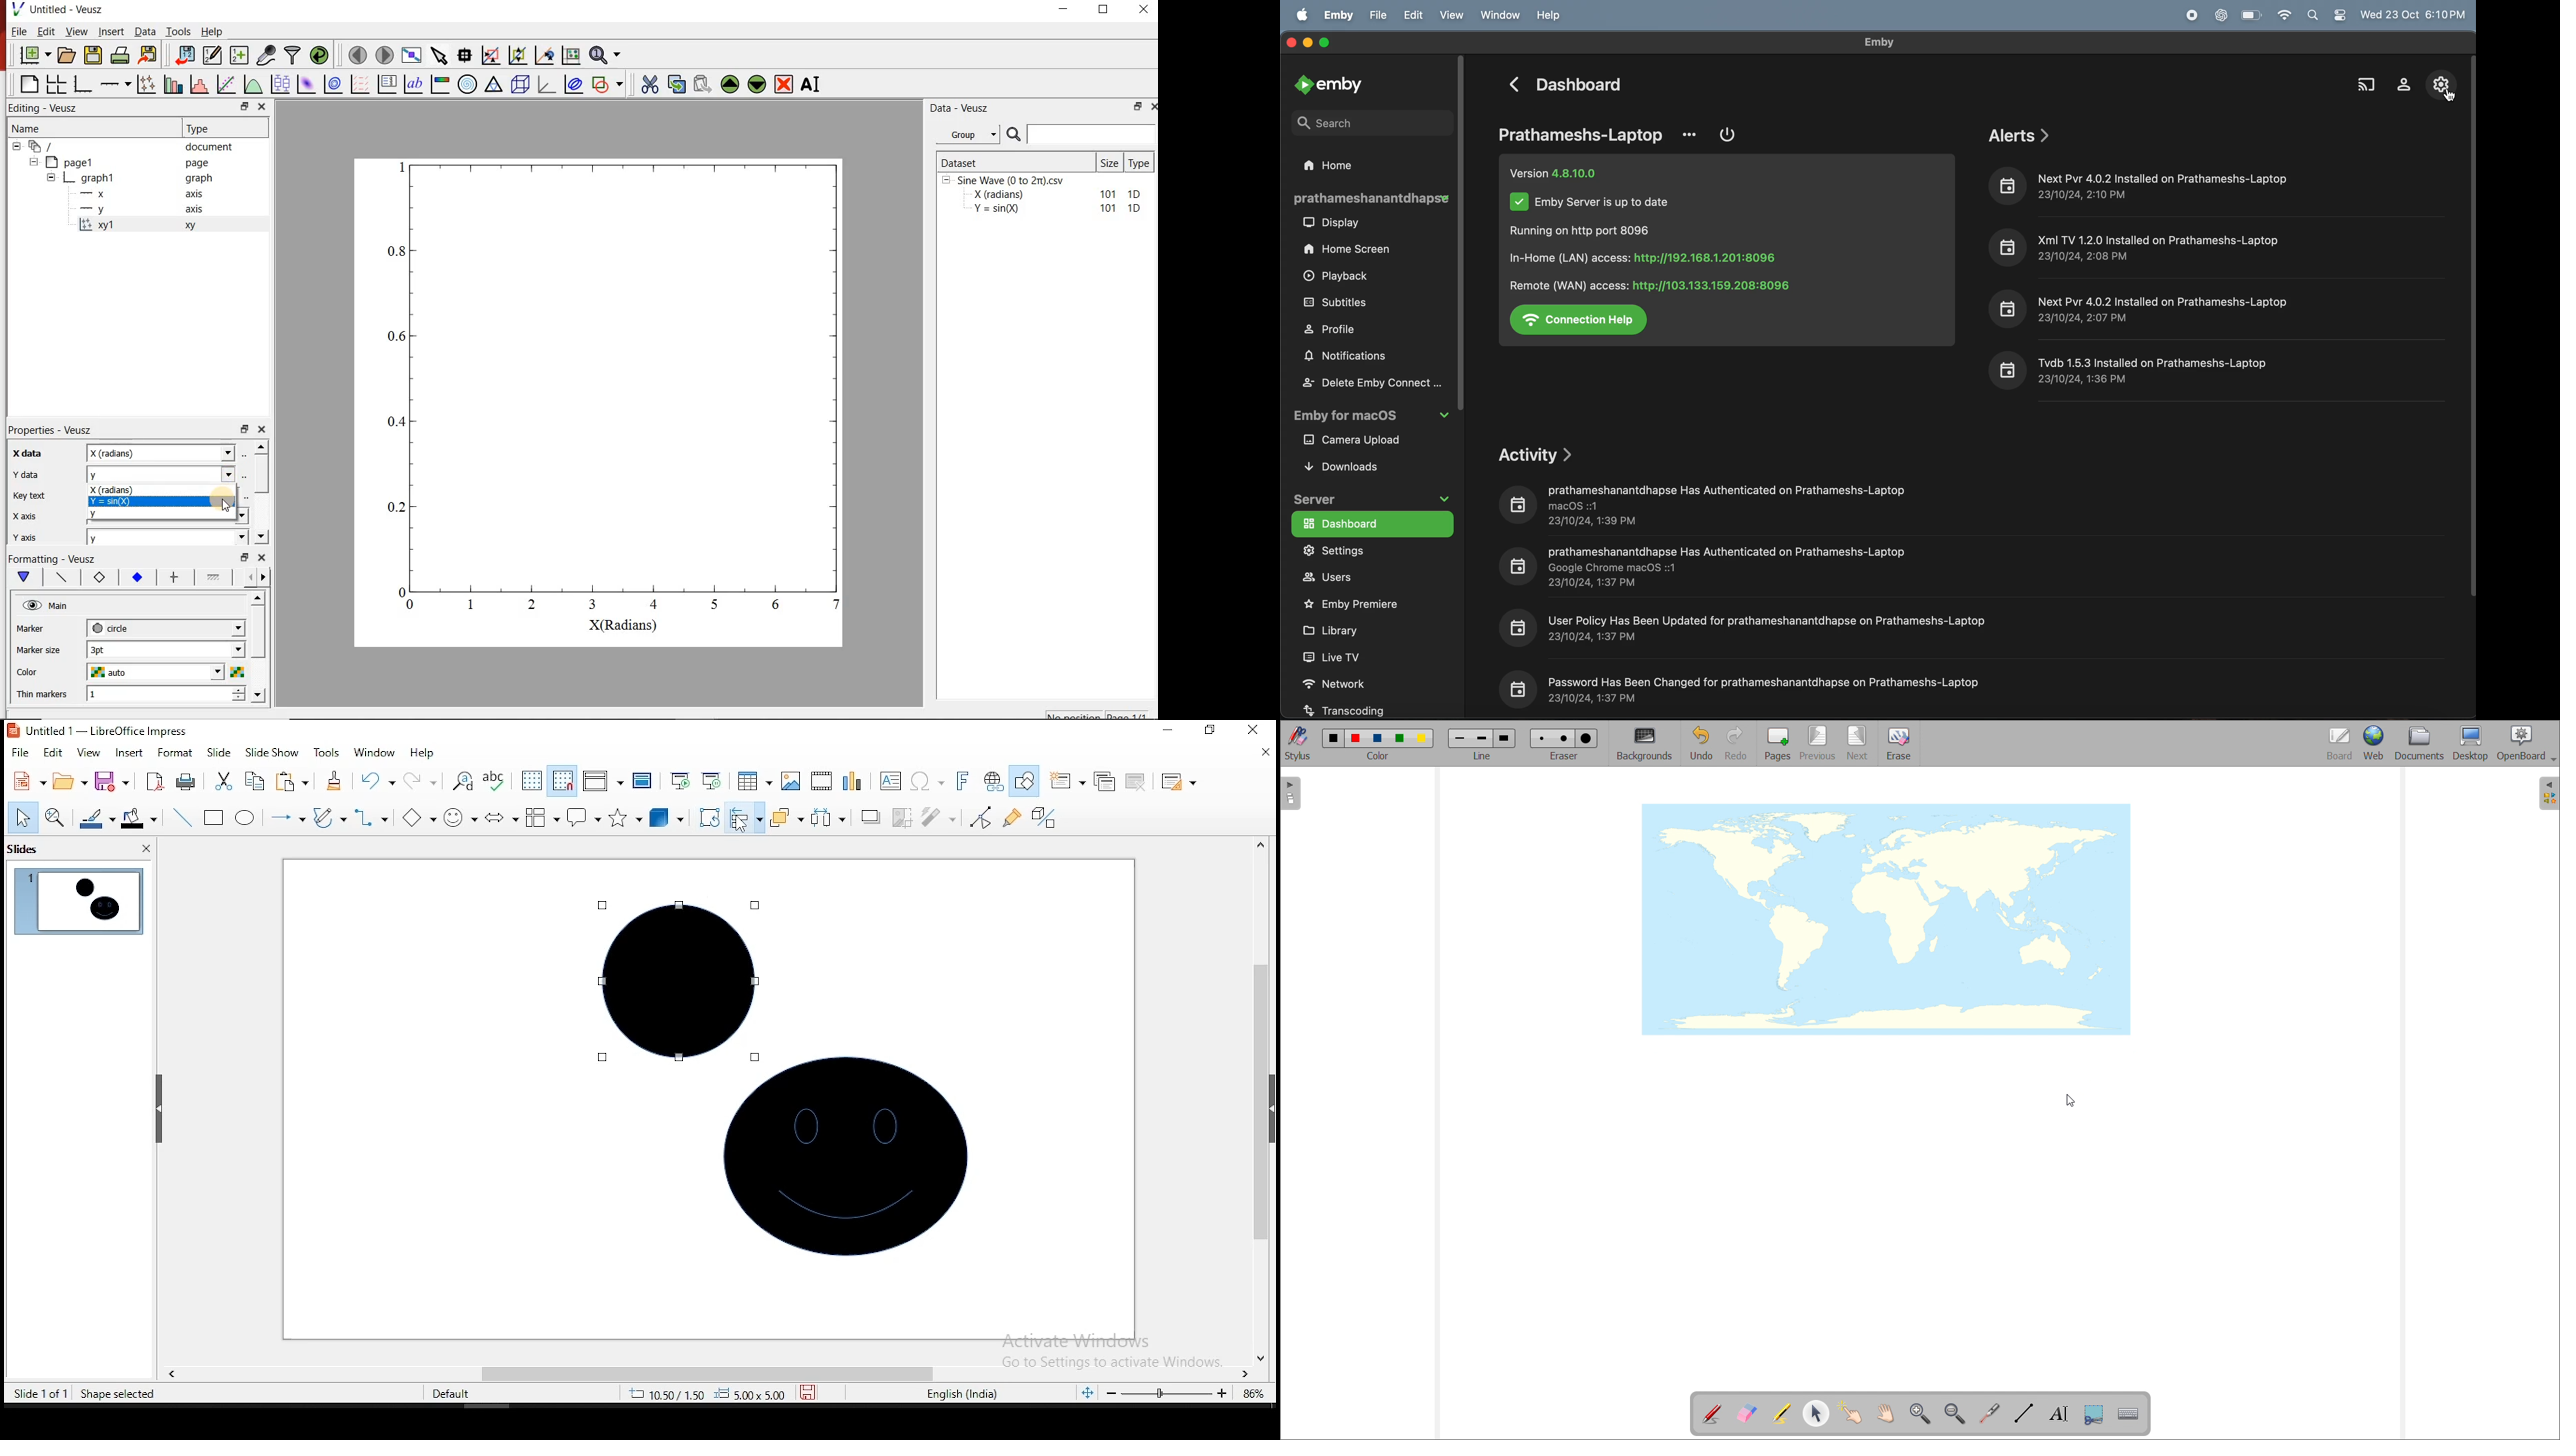 The width and height of the screenshot is (2576, 1456). What do you see at coordinates (2401, 84) in the screenshot?
I see `profile` at bounding box center [2401, 84].